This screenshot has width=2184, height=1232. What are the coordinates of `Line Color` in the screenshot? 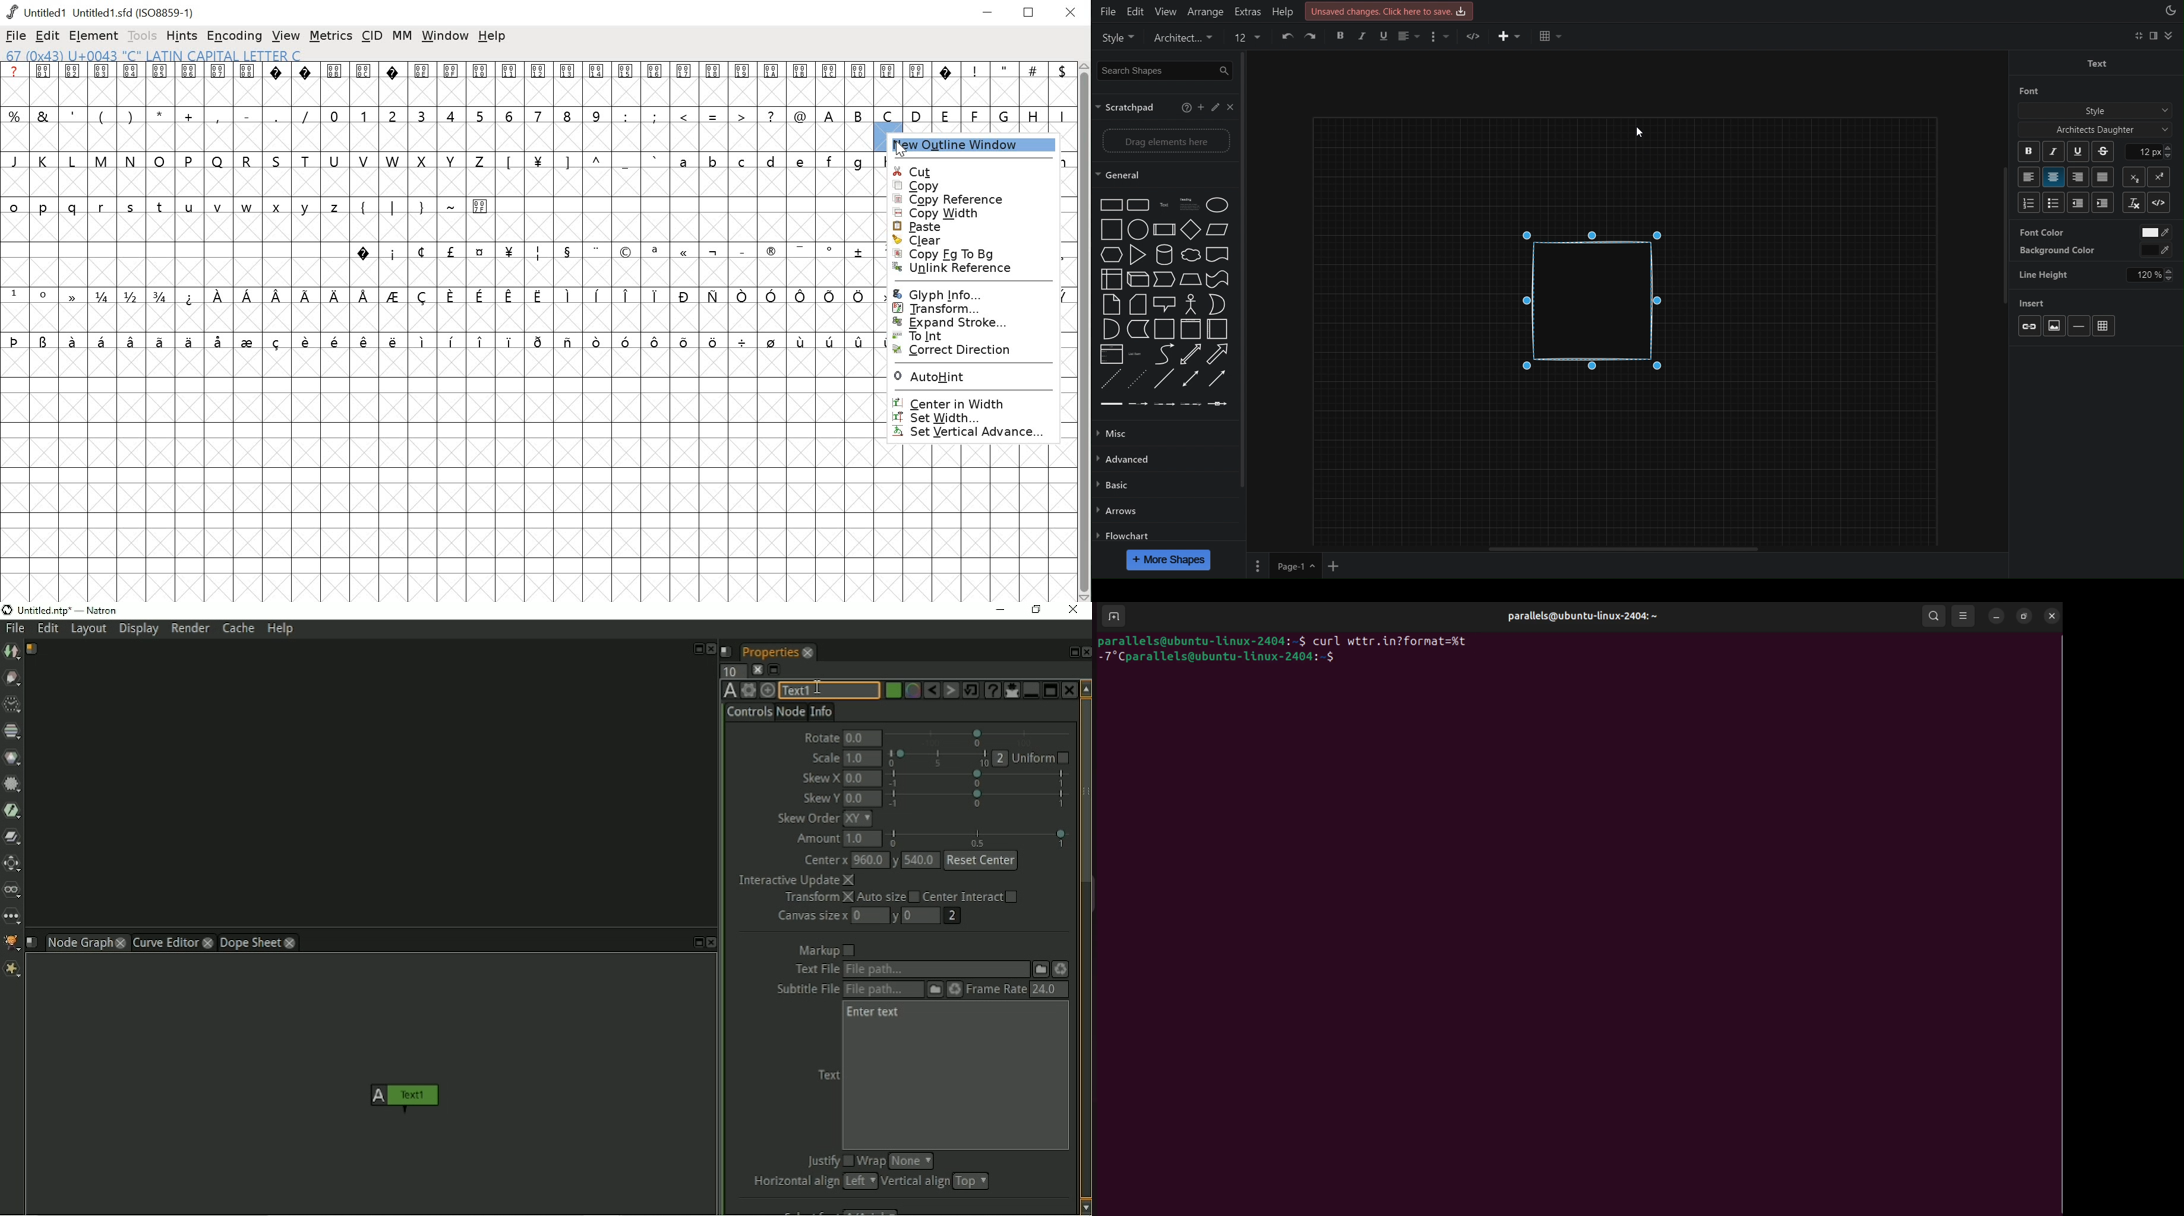 It's located at (1419, 37).